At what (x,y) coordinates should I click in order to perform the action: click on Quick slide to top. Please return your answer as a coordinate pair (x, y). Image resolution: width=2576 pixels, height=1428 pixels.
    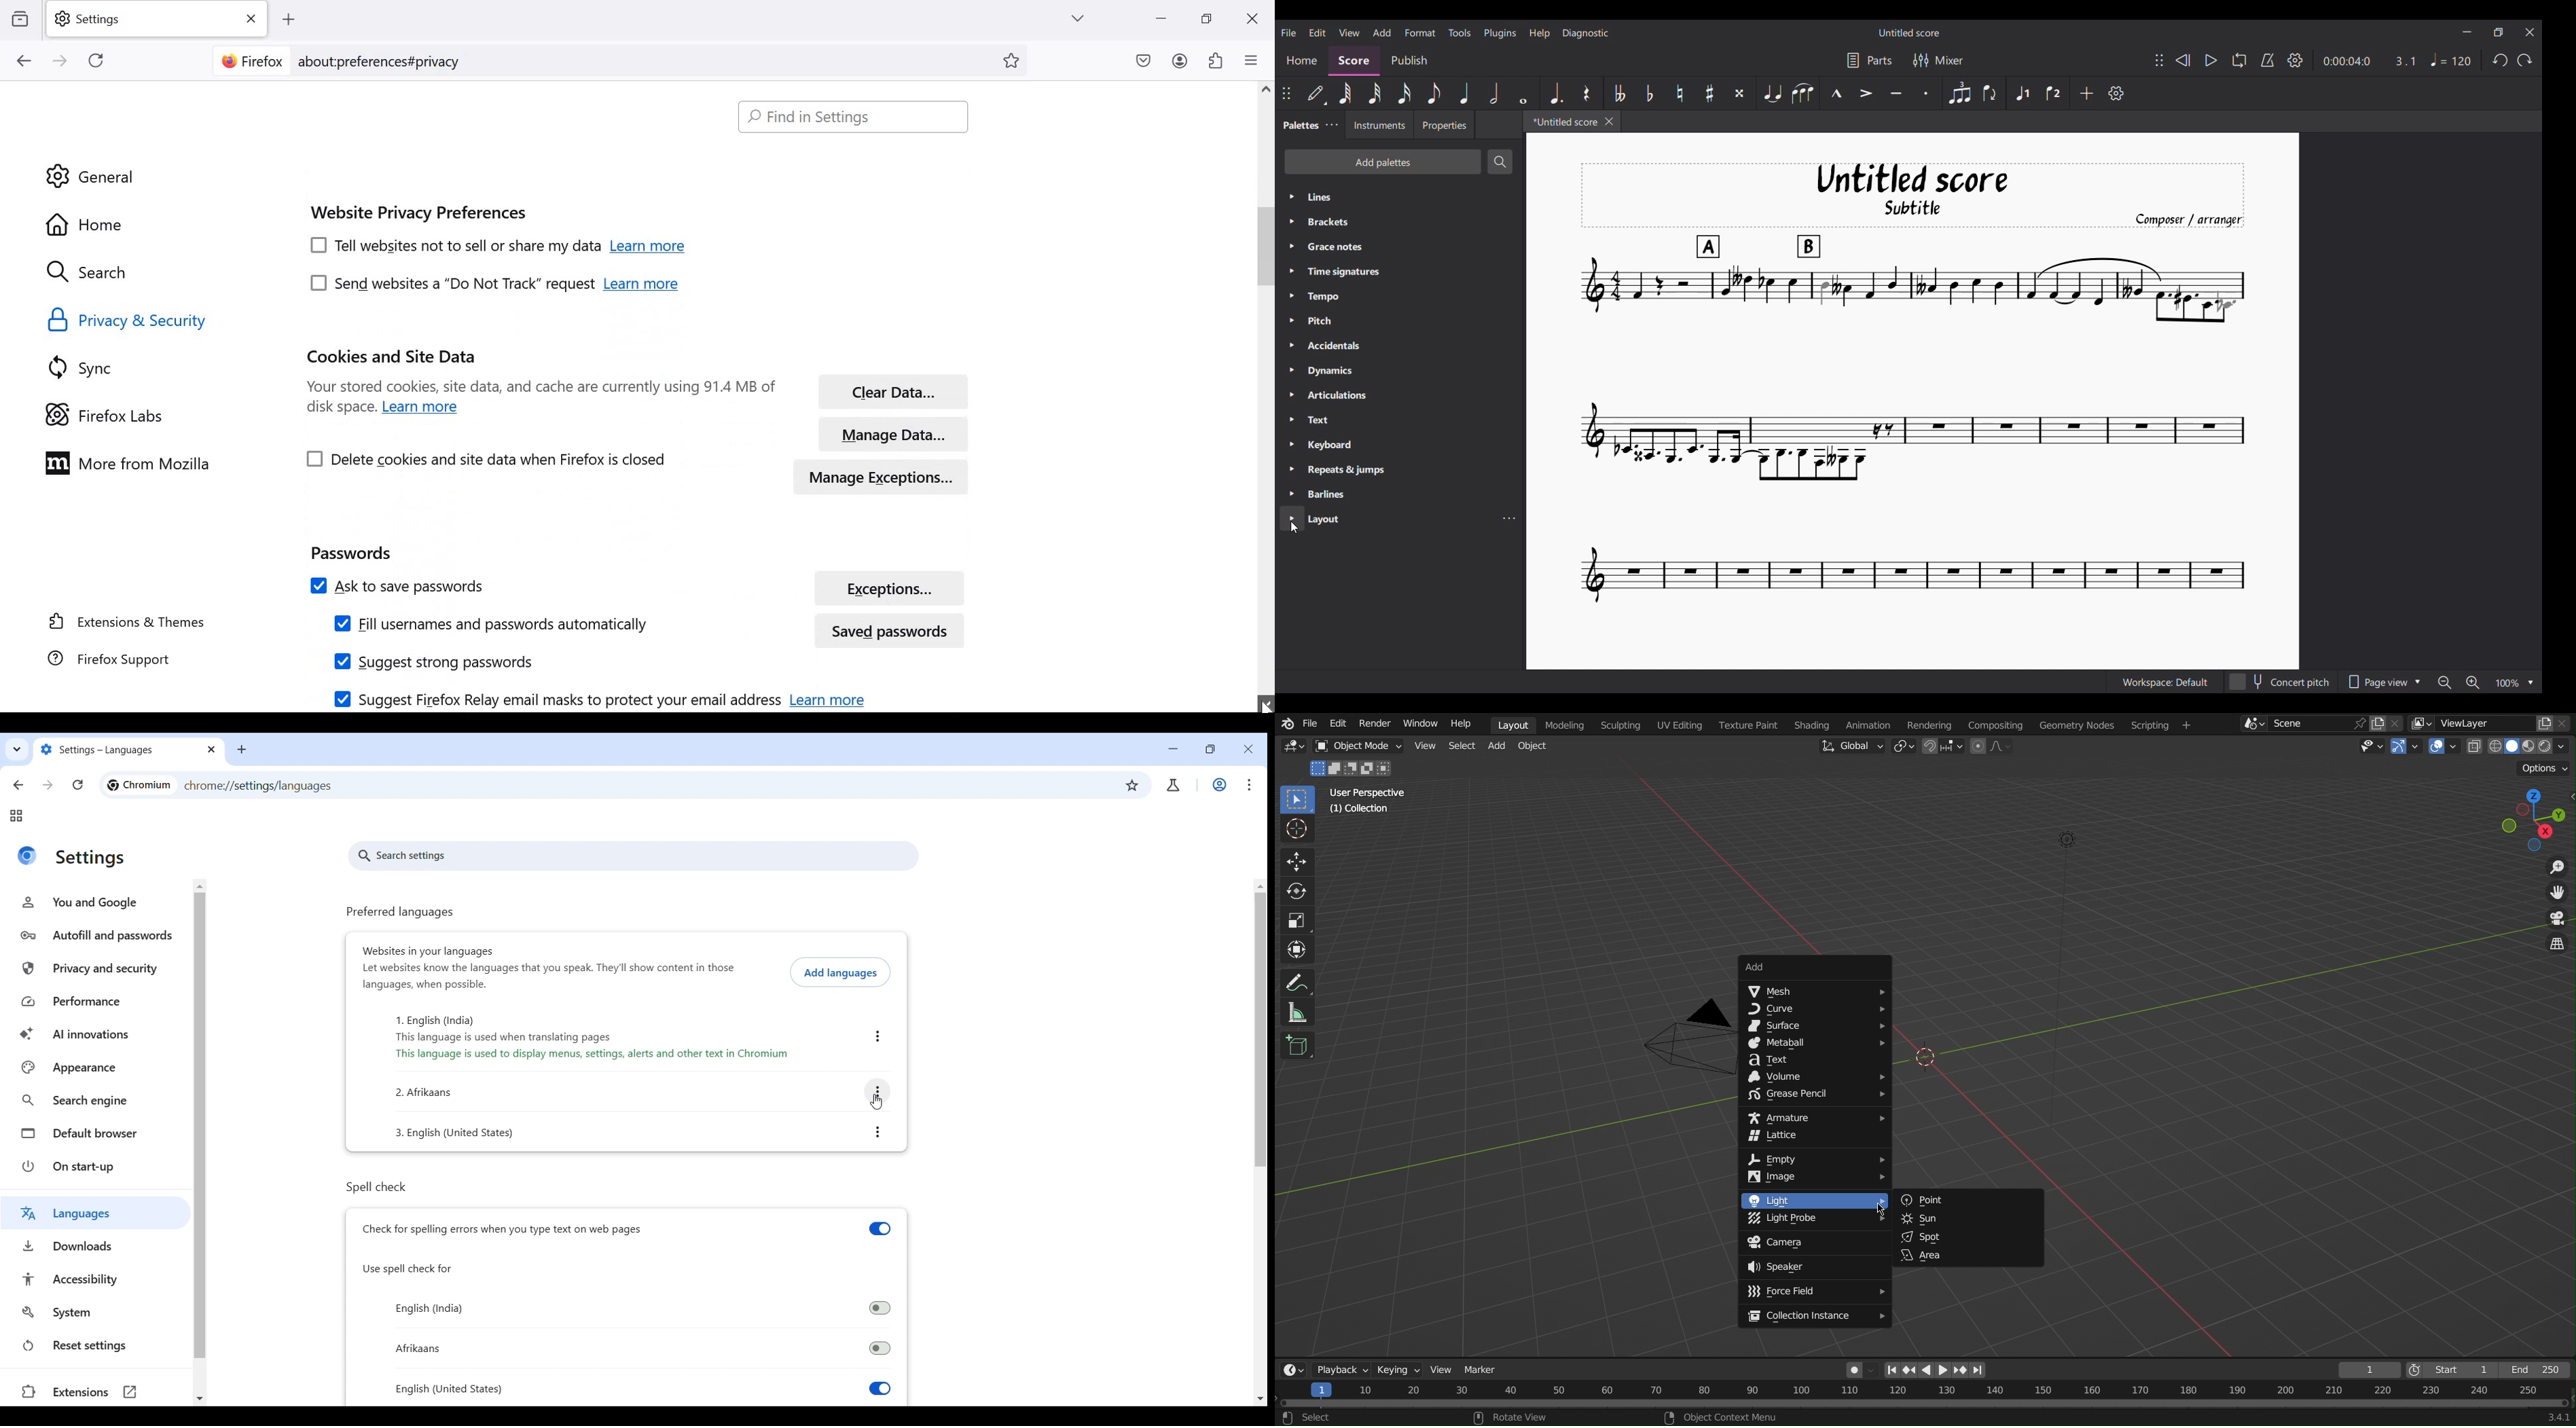
    Looking at the image, I should click on (1260, 887).